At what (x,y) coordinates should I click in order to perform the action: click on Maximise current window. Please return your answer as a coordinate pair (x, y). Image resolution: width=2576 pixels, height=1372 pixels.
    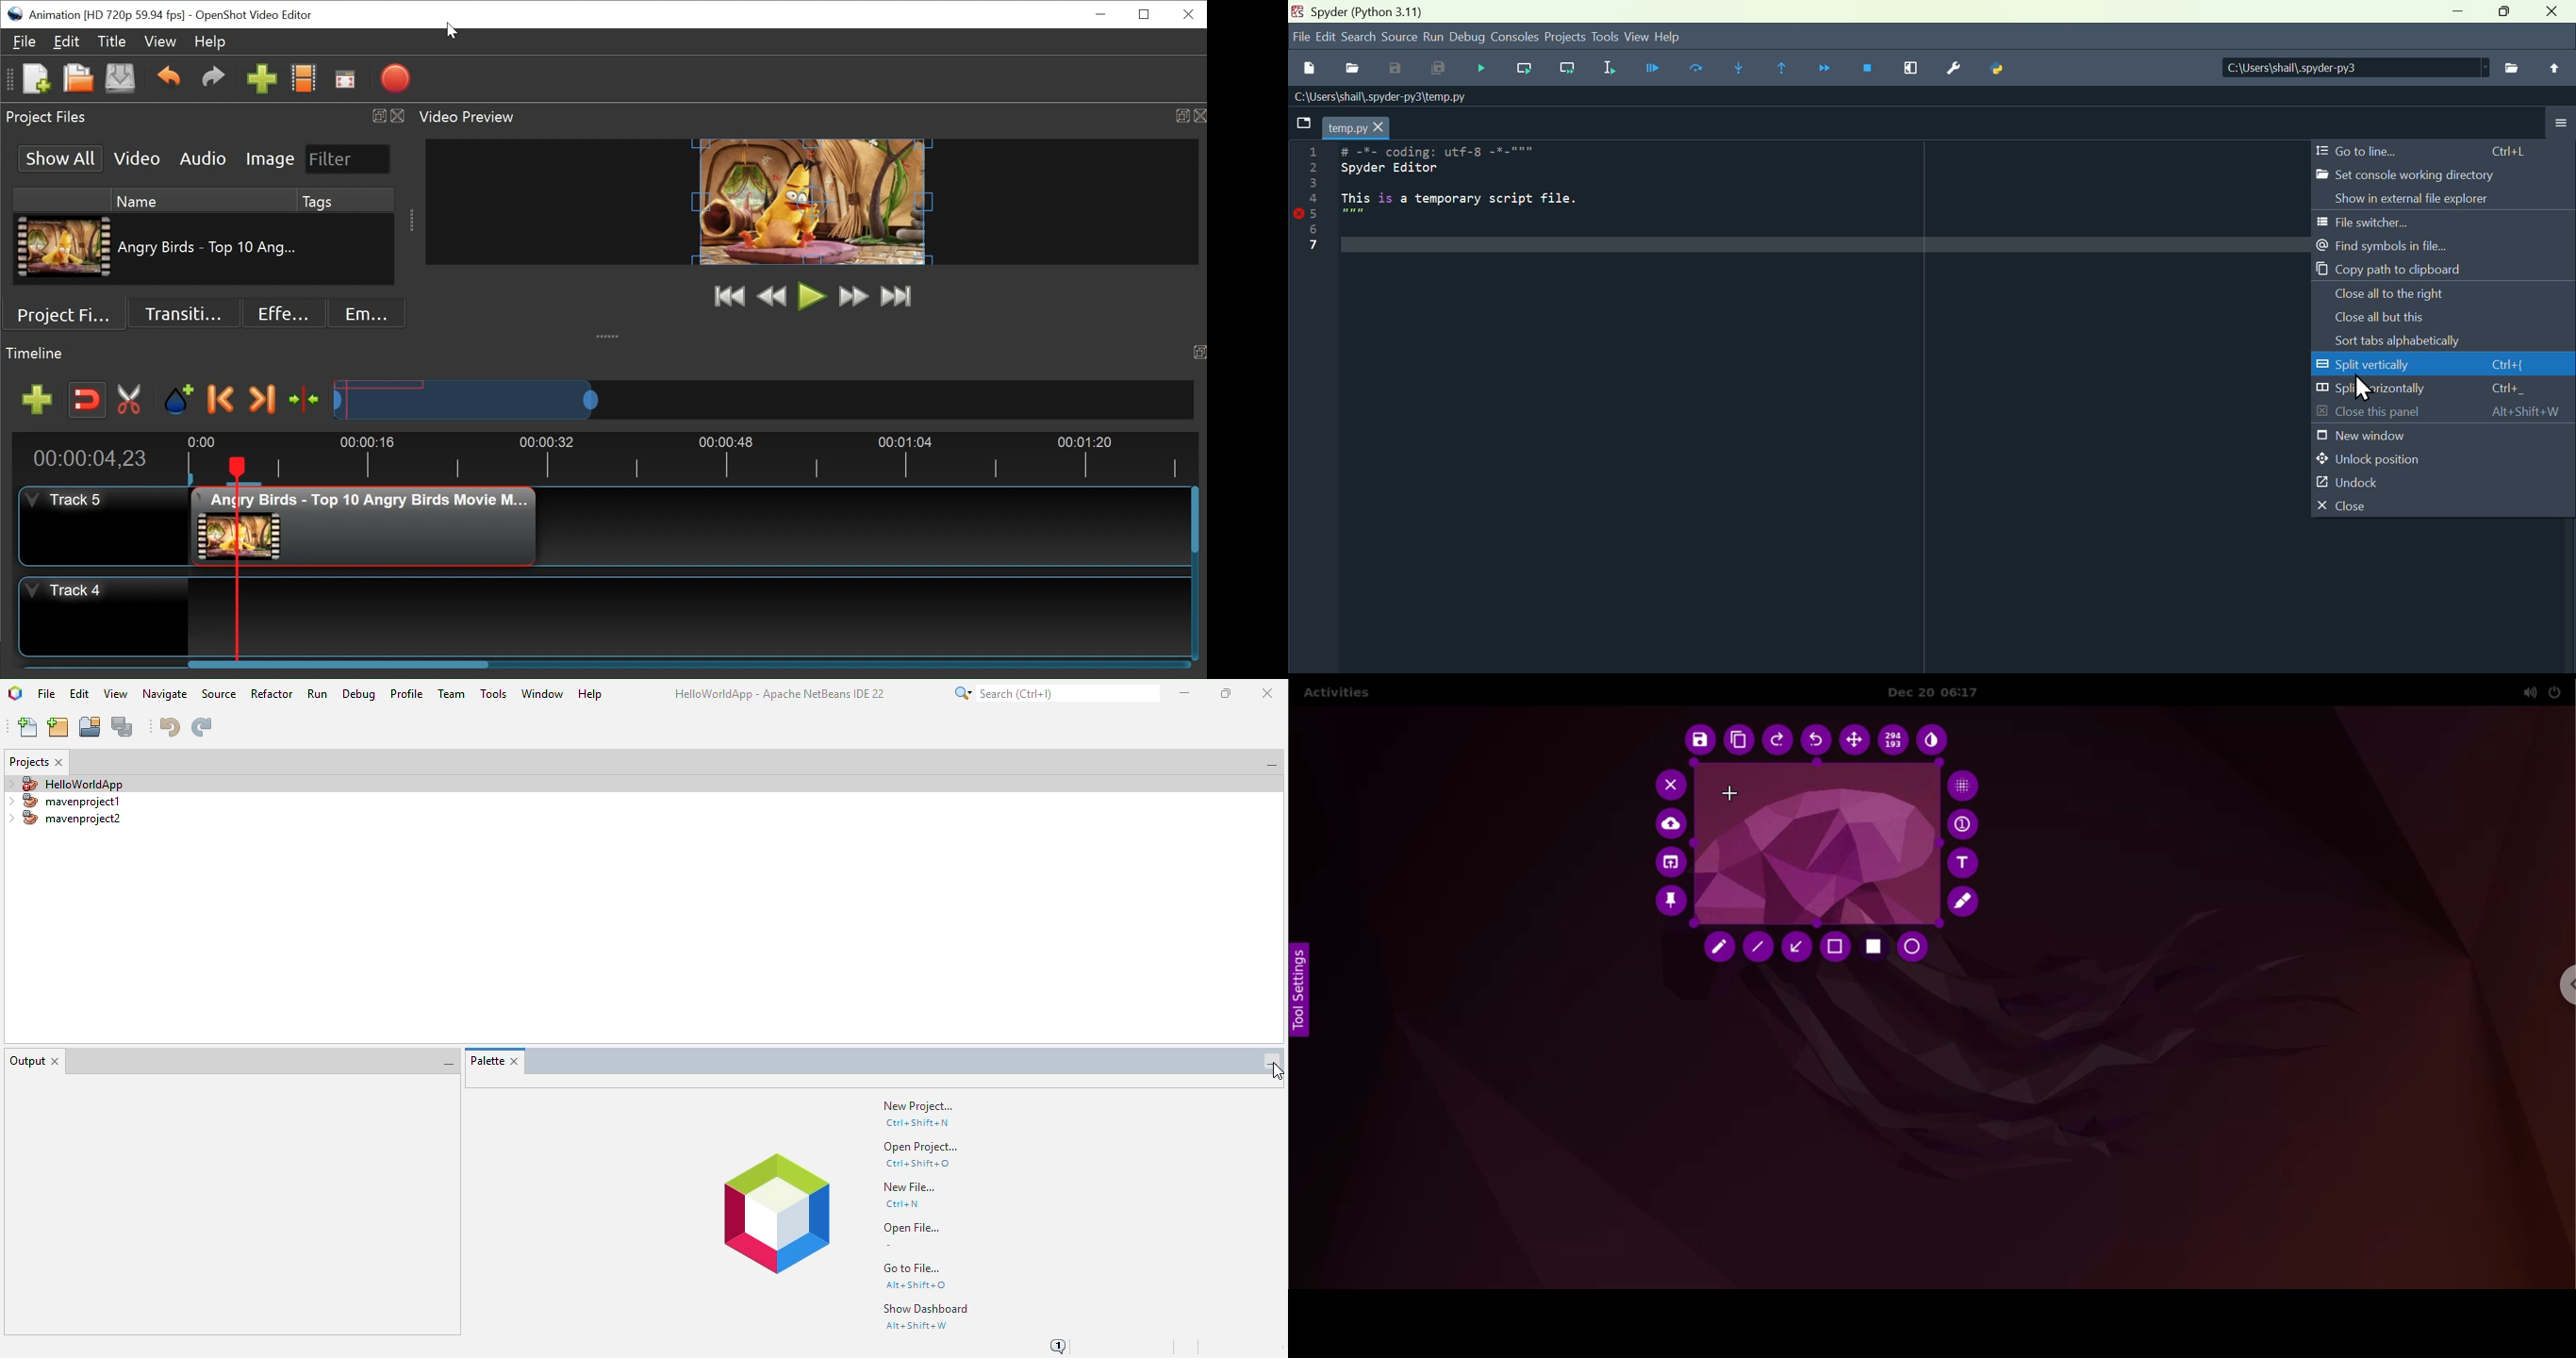
    Looking at the image, I should click on (1913, 71).